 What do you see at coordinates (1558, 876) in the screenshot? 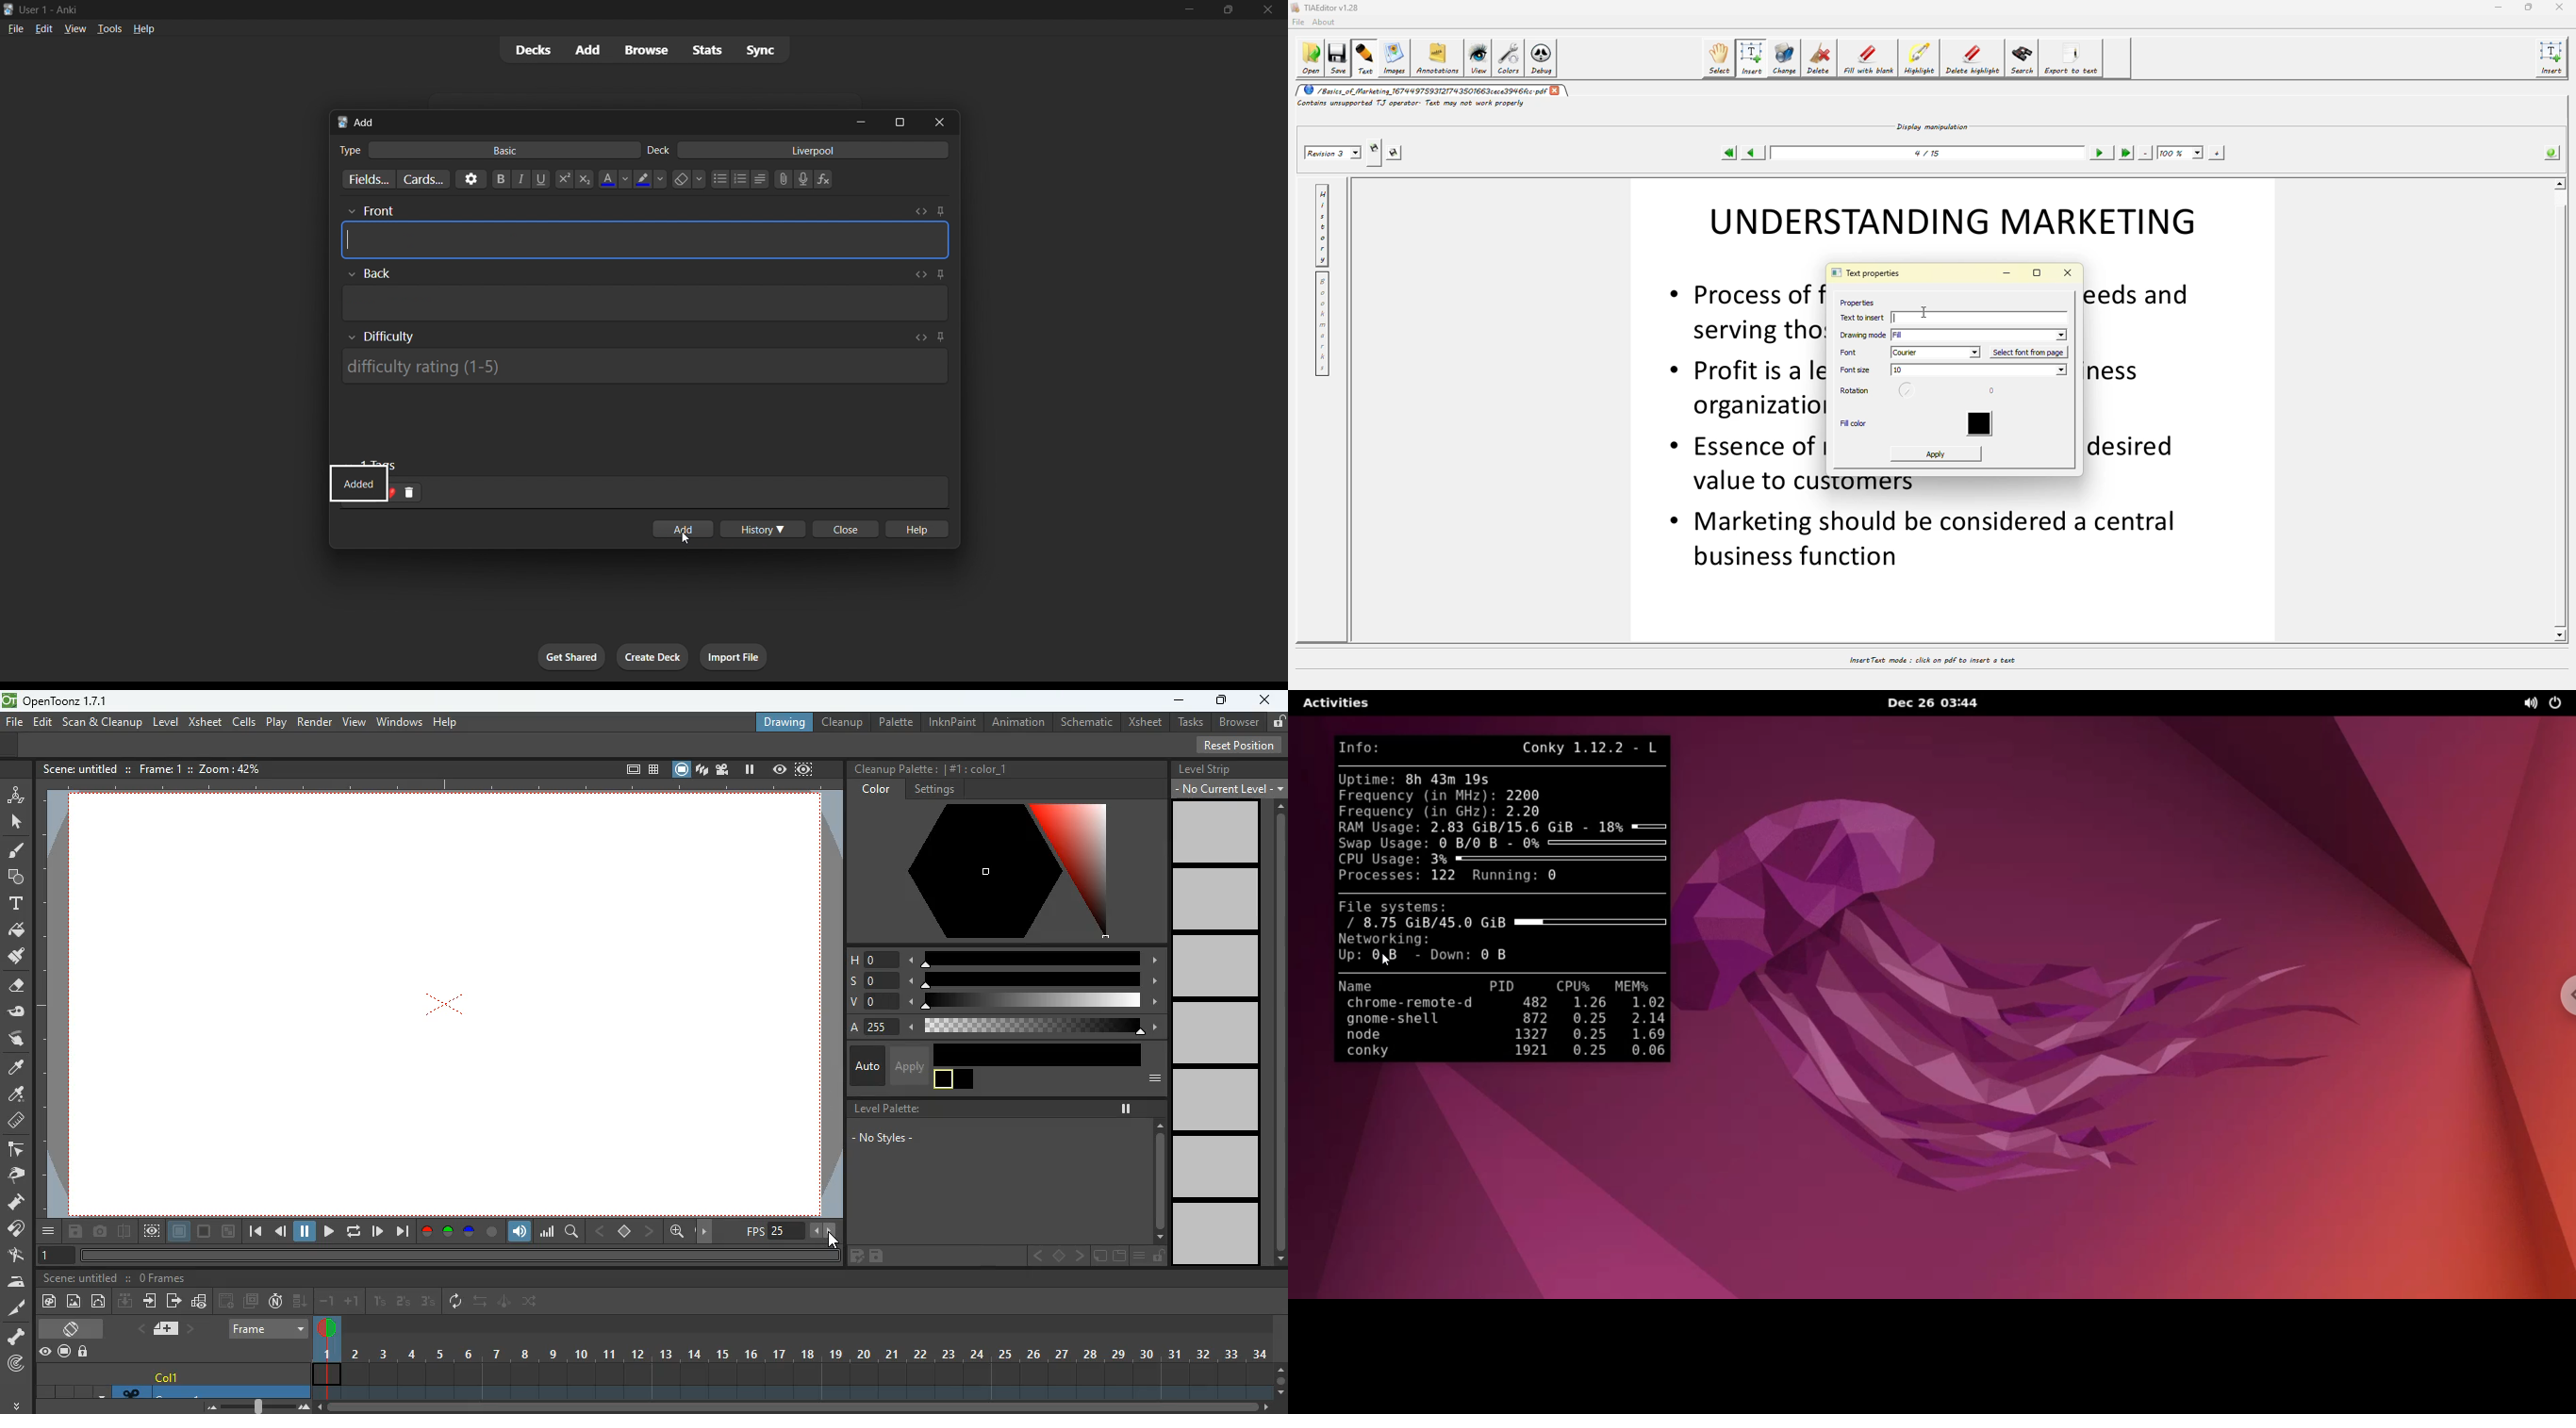
I see `0` at bounding box center [1558, 876].